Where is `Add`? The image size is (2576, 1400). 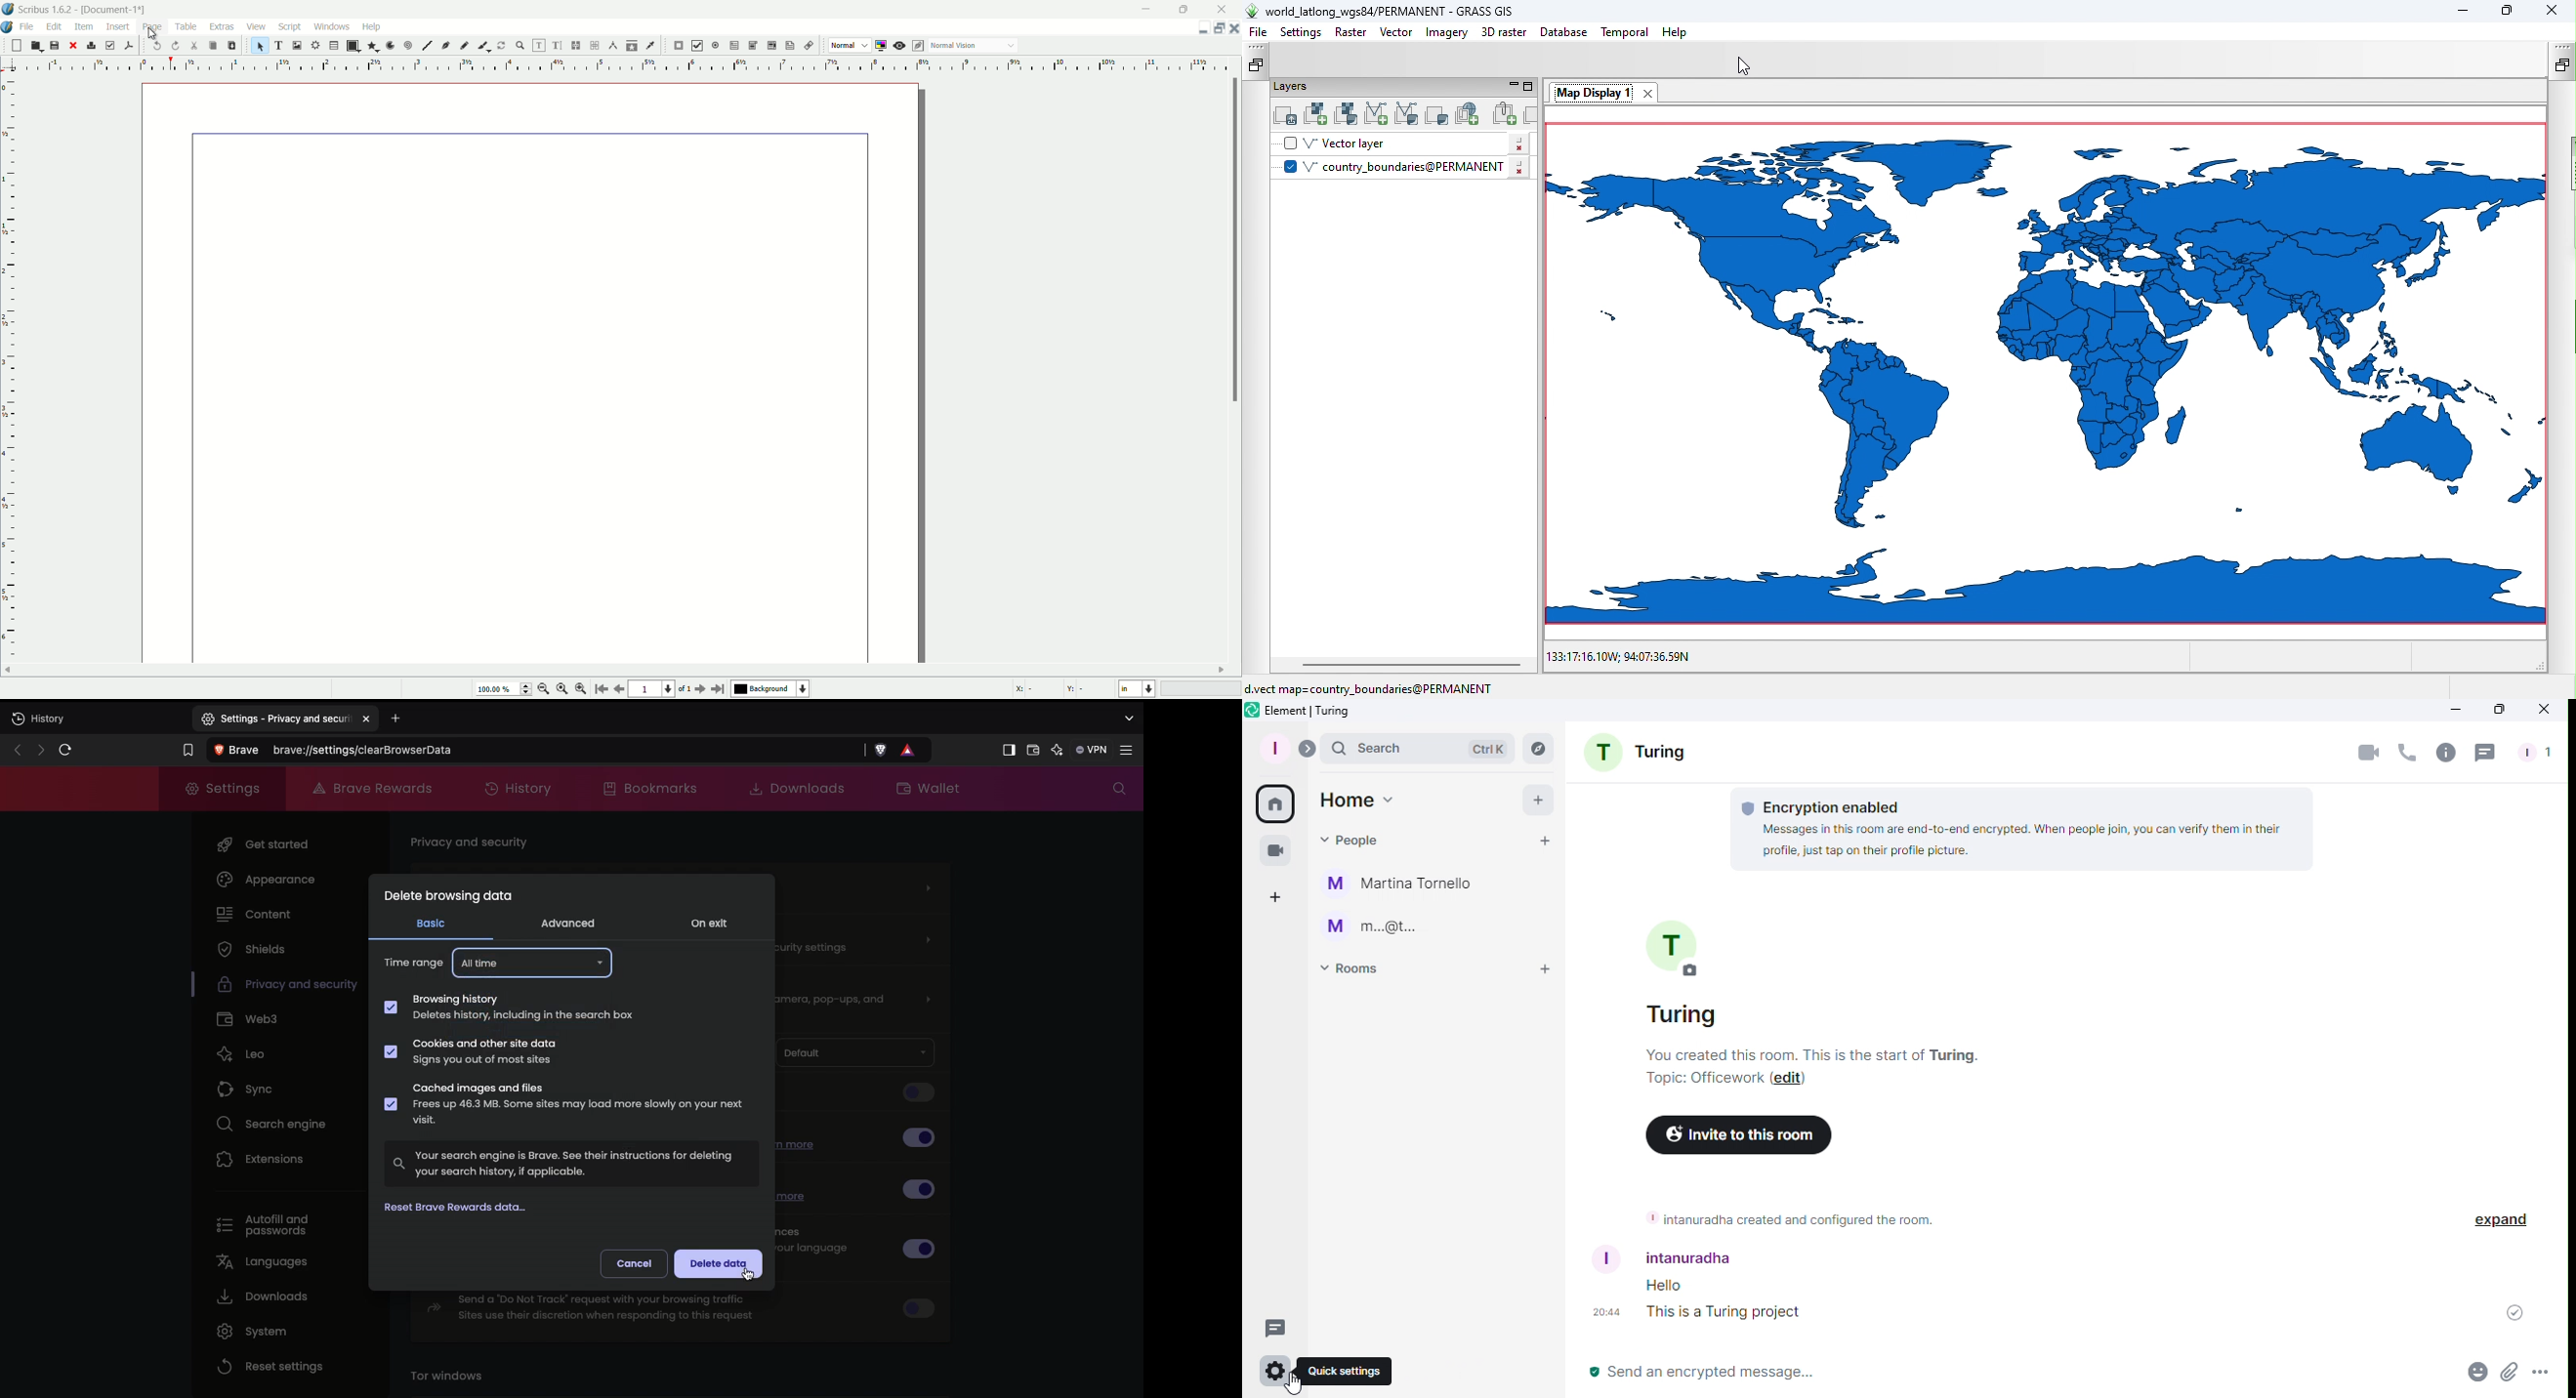
Add is located at coordinates (1539, 799).